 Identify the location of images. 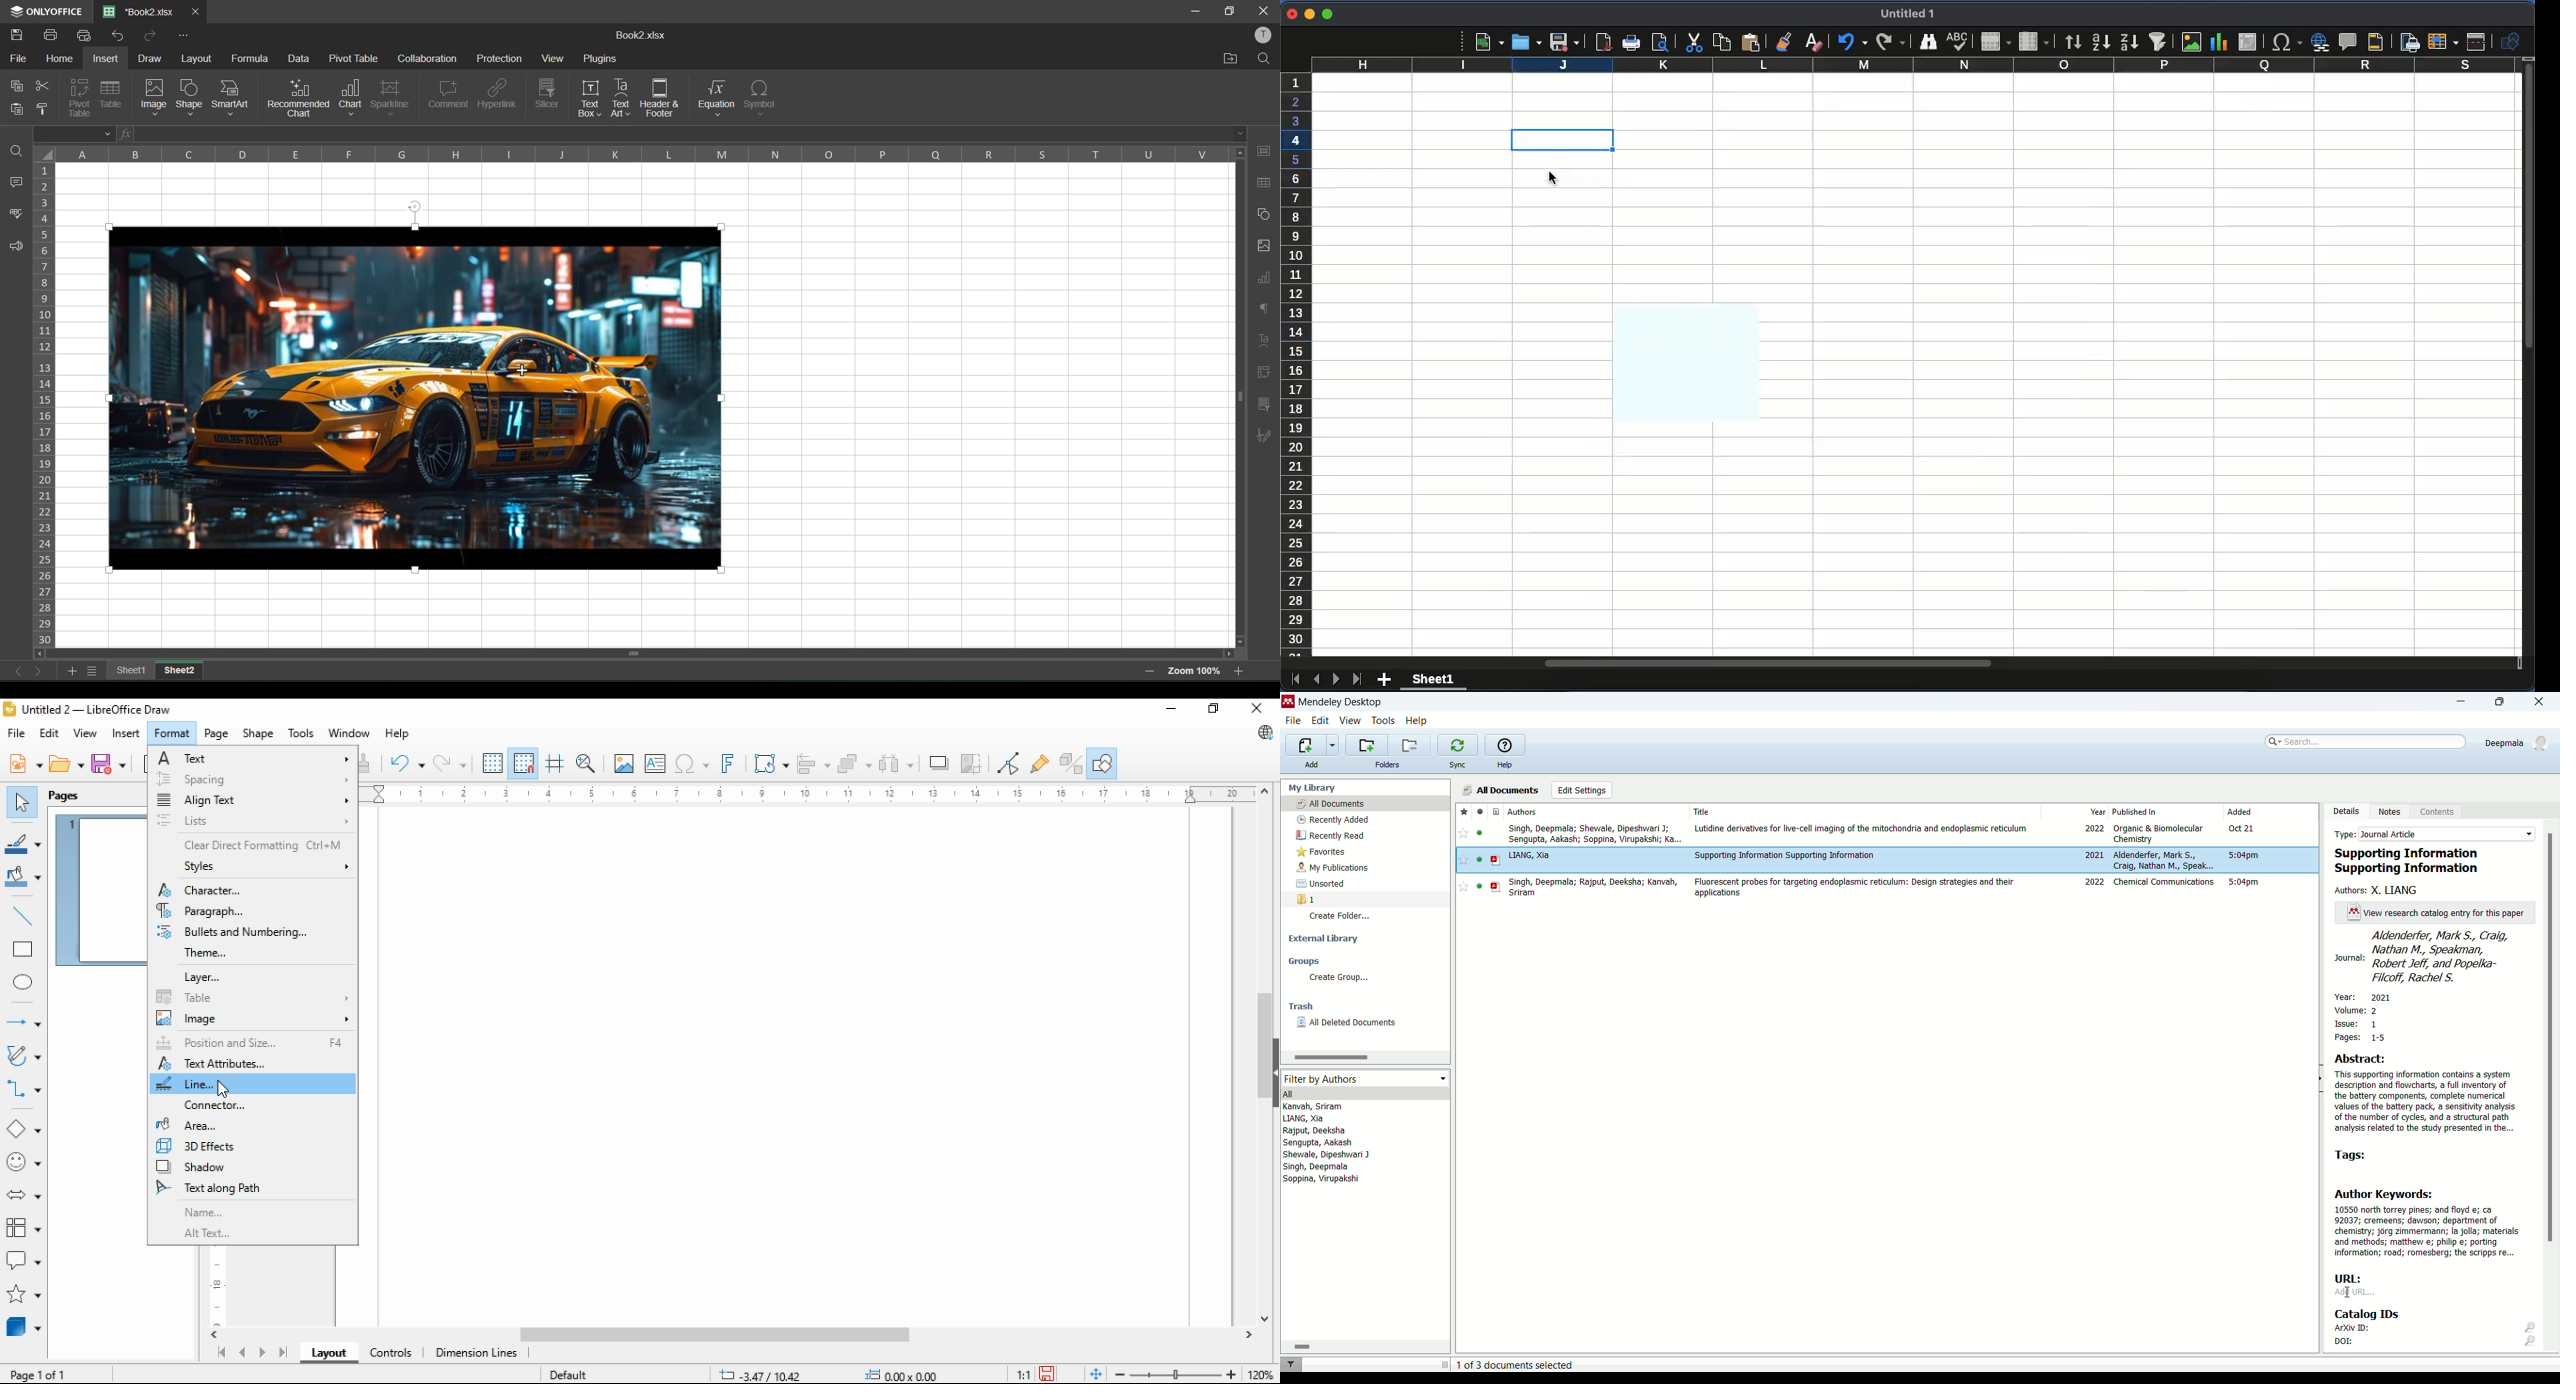
(1265, 245).